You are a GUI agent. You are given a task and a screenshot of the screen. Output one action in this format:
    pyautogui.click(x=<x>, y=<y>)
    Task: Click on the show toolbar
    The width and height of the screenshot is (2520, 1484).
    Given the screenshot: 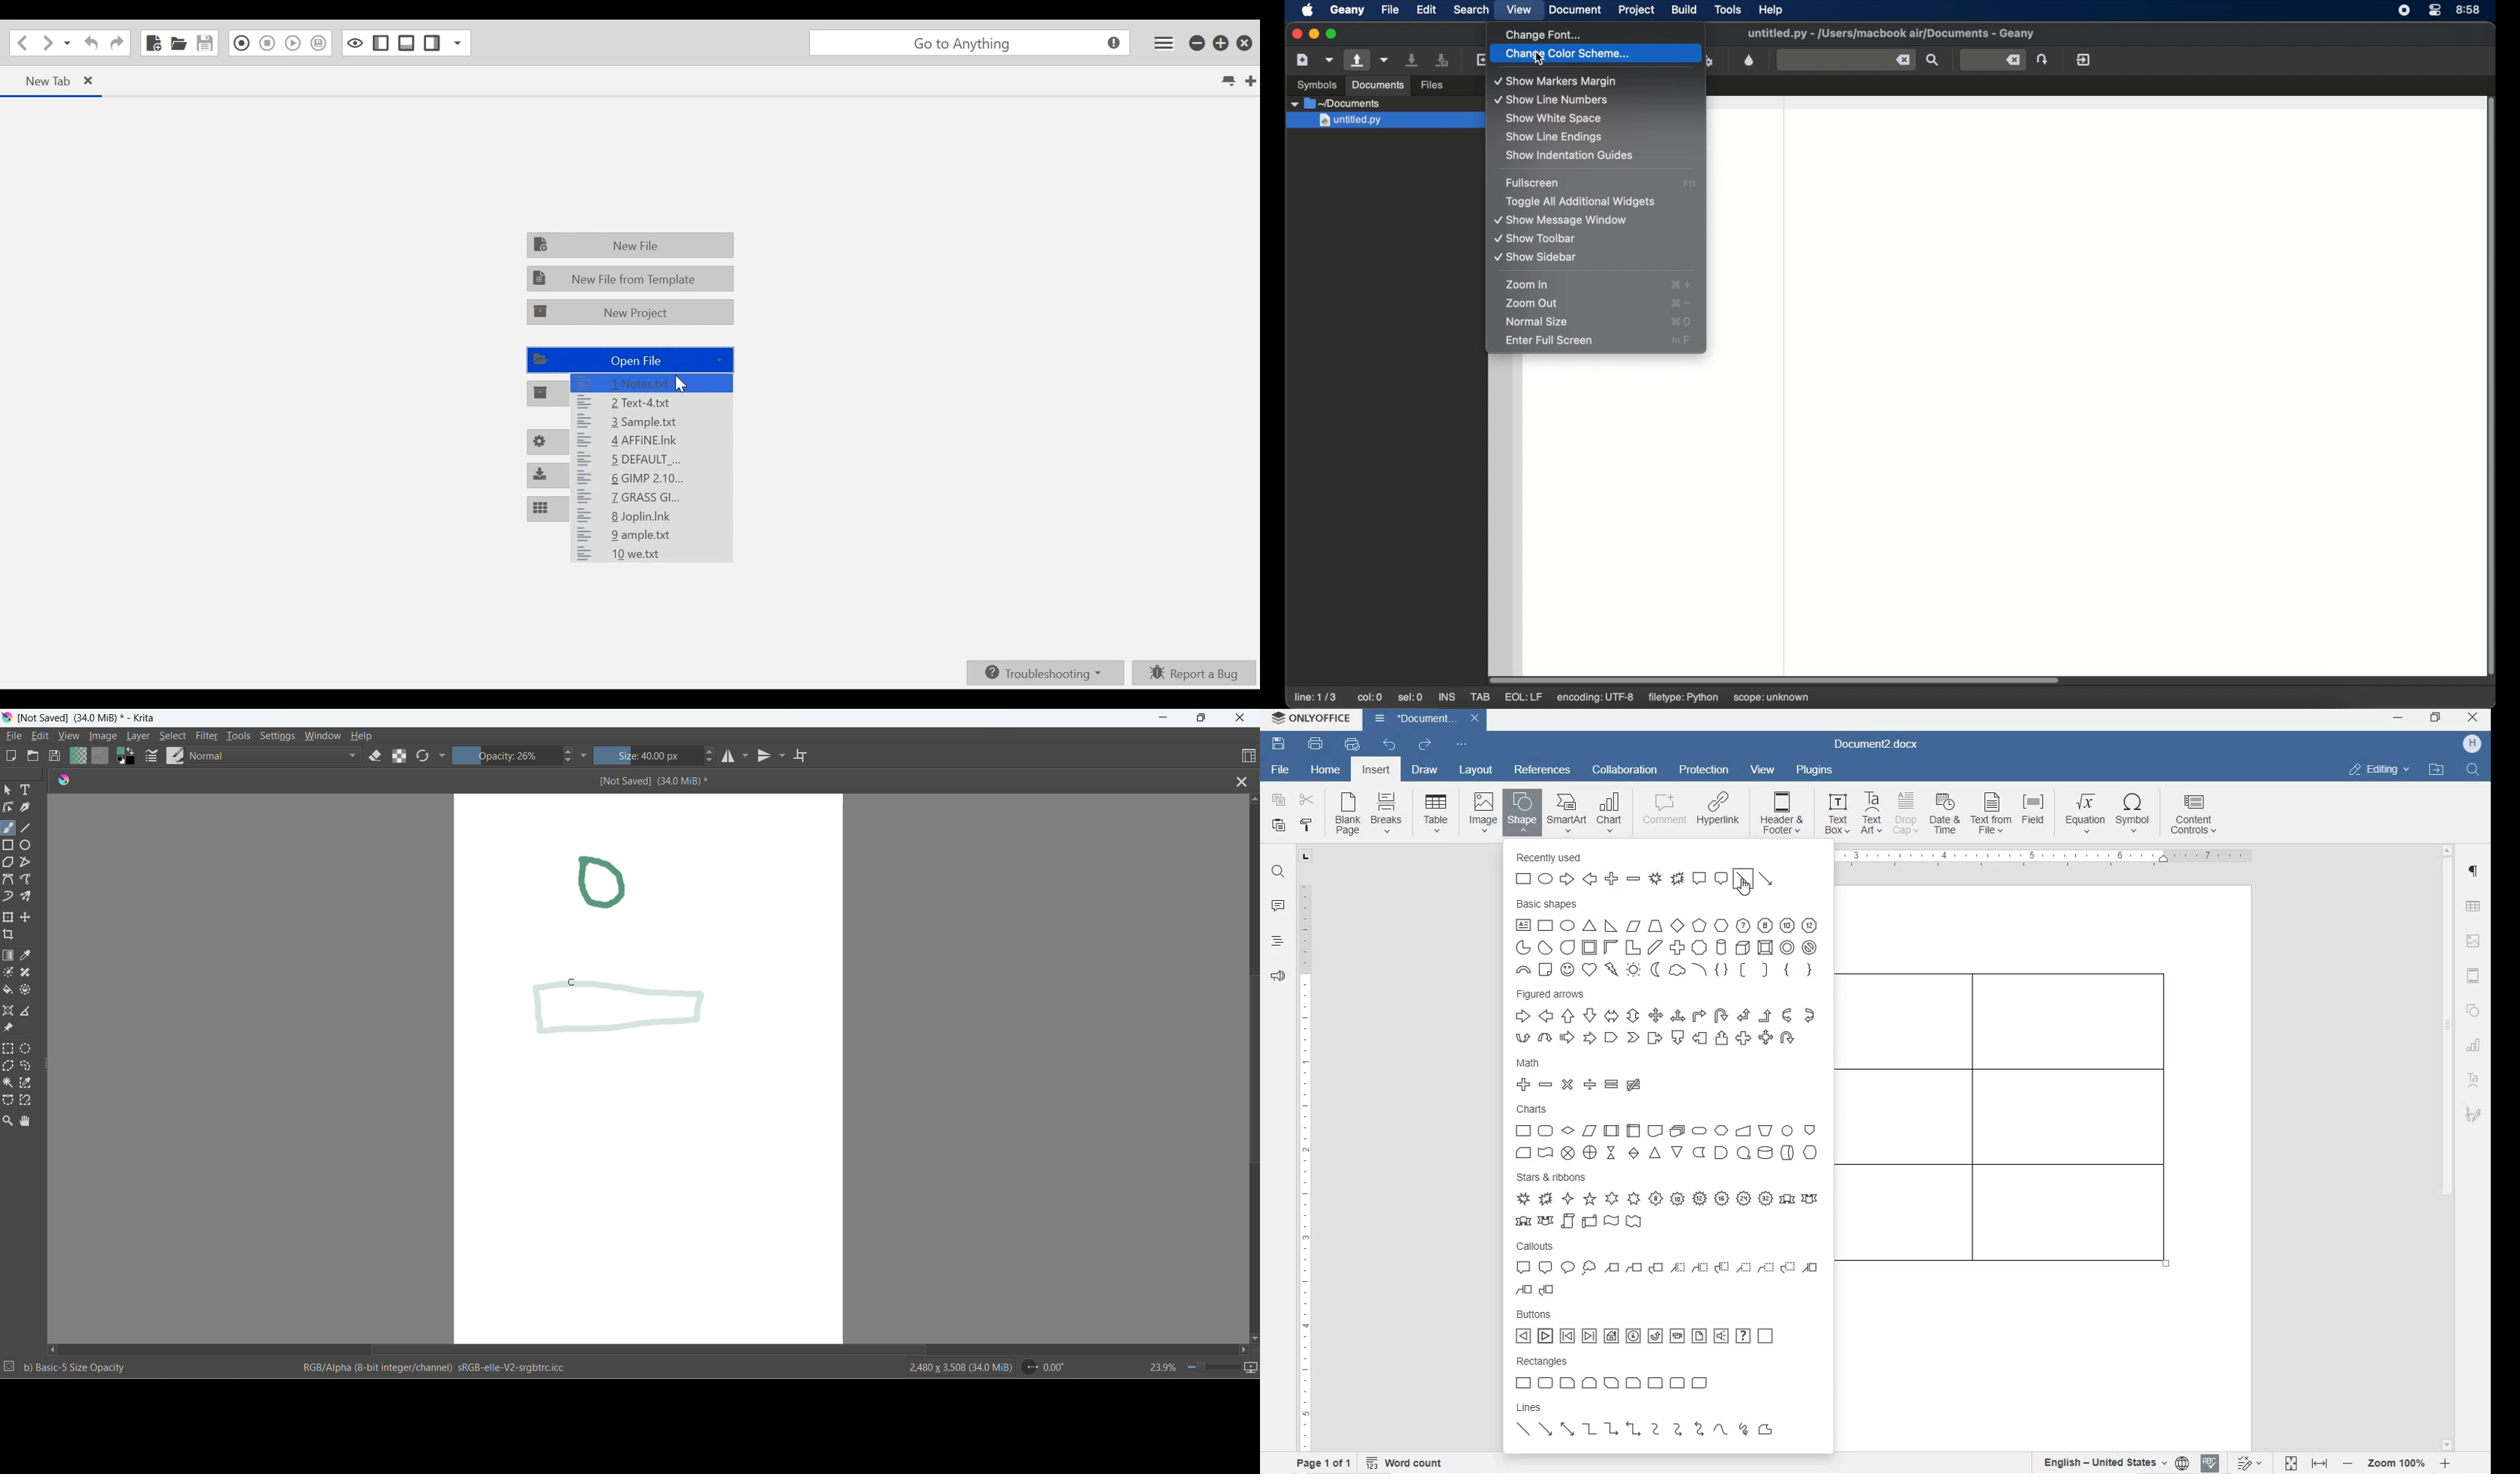 What is the action you would take?
    pyautogui.click(x=1535, y=238)
    